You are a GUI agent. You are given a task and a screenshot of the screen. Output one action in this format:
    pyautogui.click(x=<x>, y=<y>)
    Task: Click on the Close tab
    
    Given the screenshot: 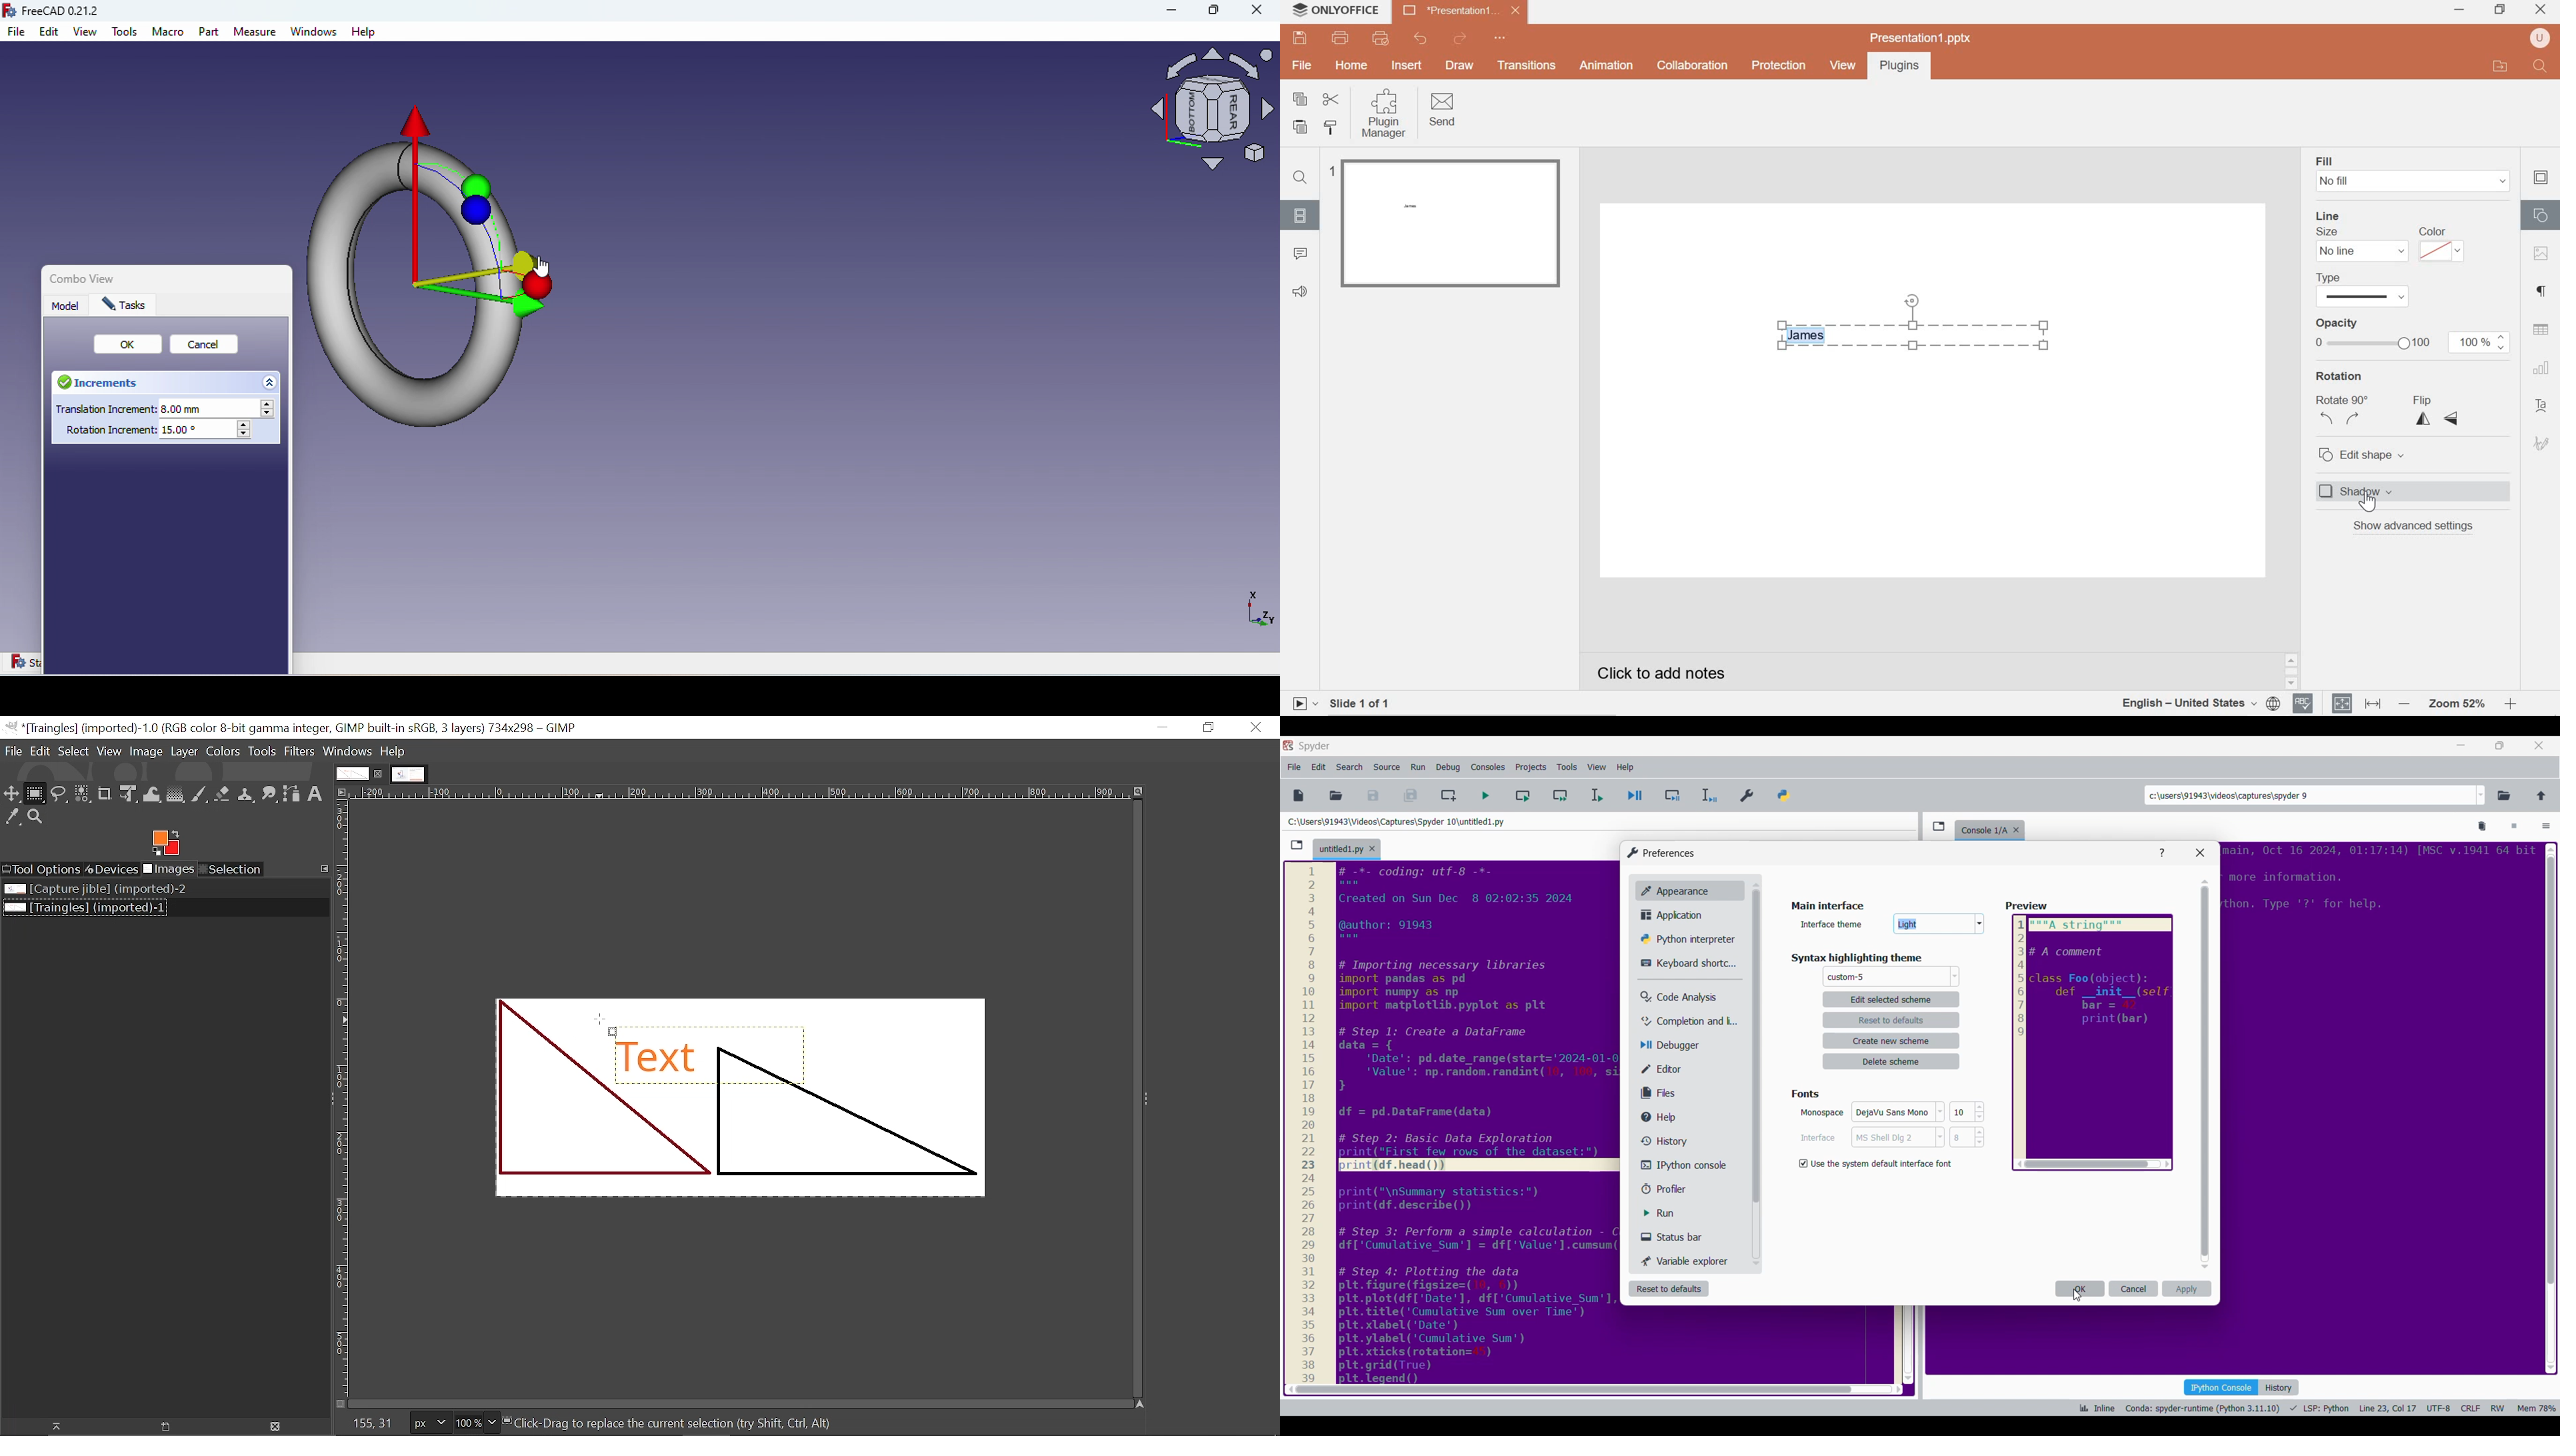 What is the action you would take?
    pyautogui.click(x=2539, y=745)
    